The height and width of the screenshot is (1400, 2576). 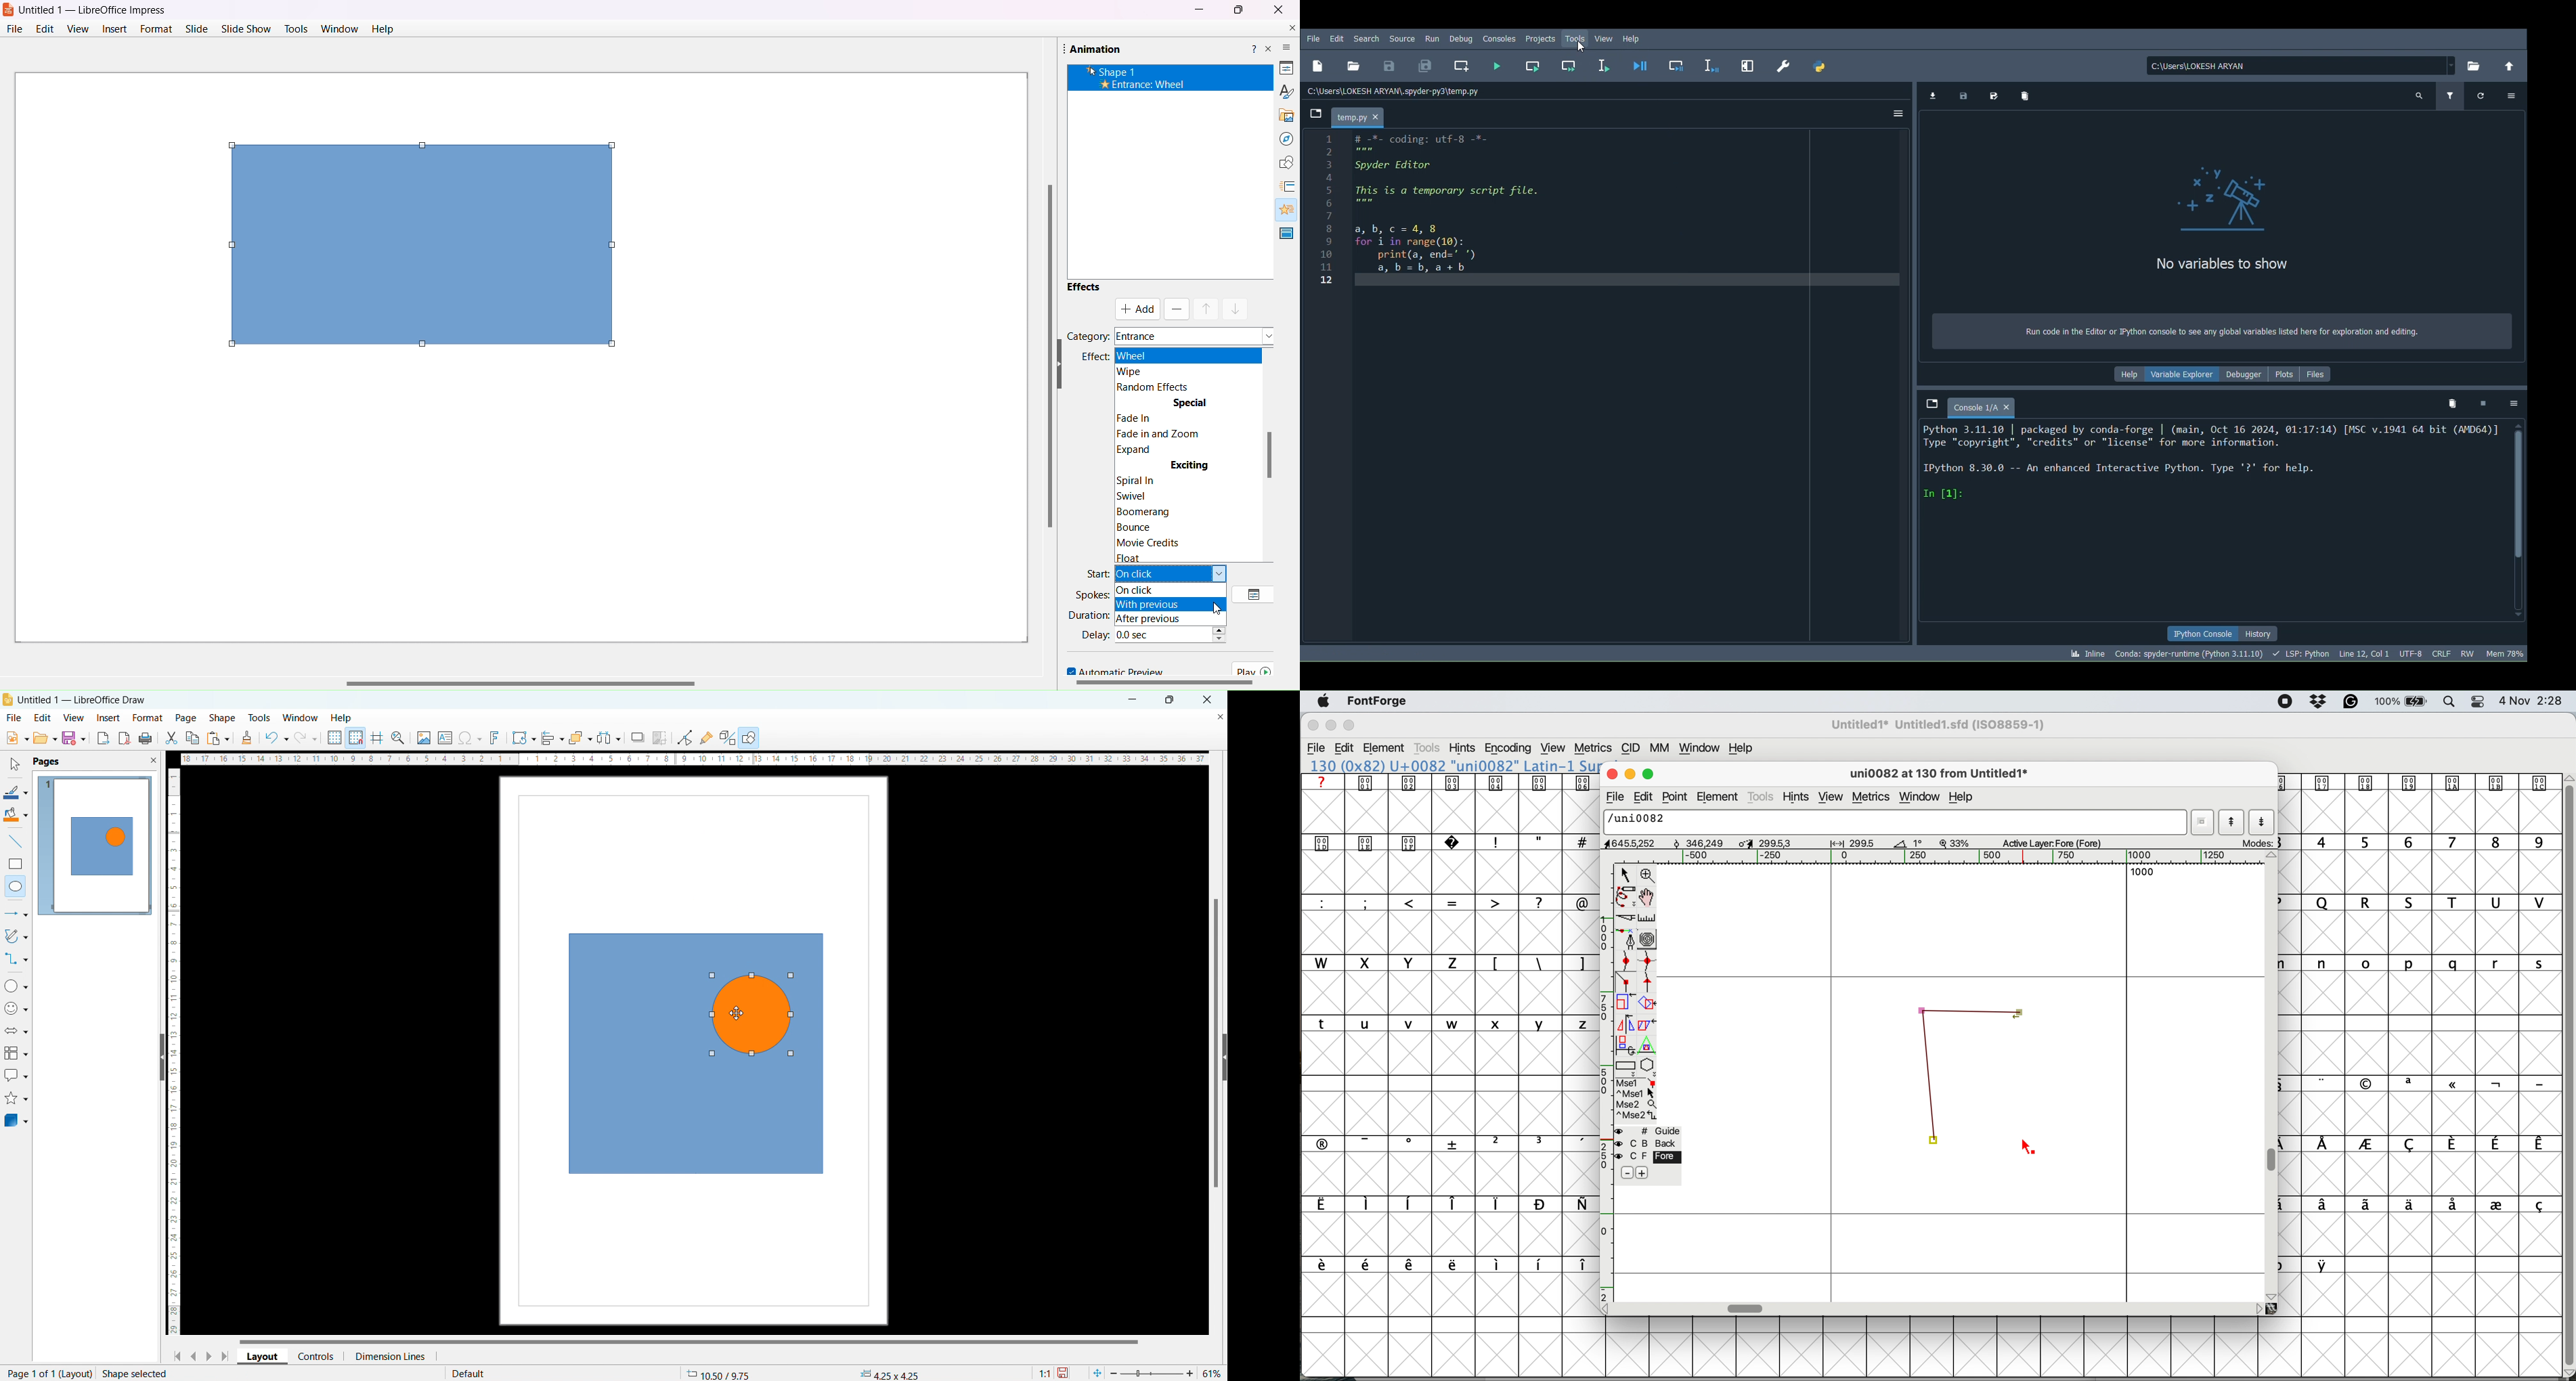 What do you see at coordinates (1041, 357) in the screenshot?
I see `Vertical Scroll Bar` at bounding box center [1041, 357].